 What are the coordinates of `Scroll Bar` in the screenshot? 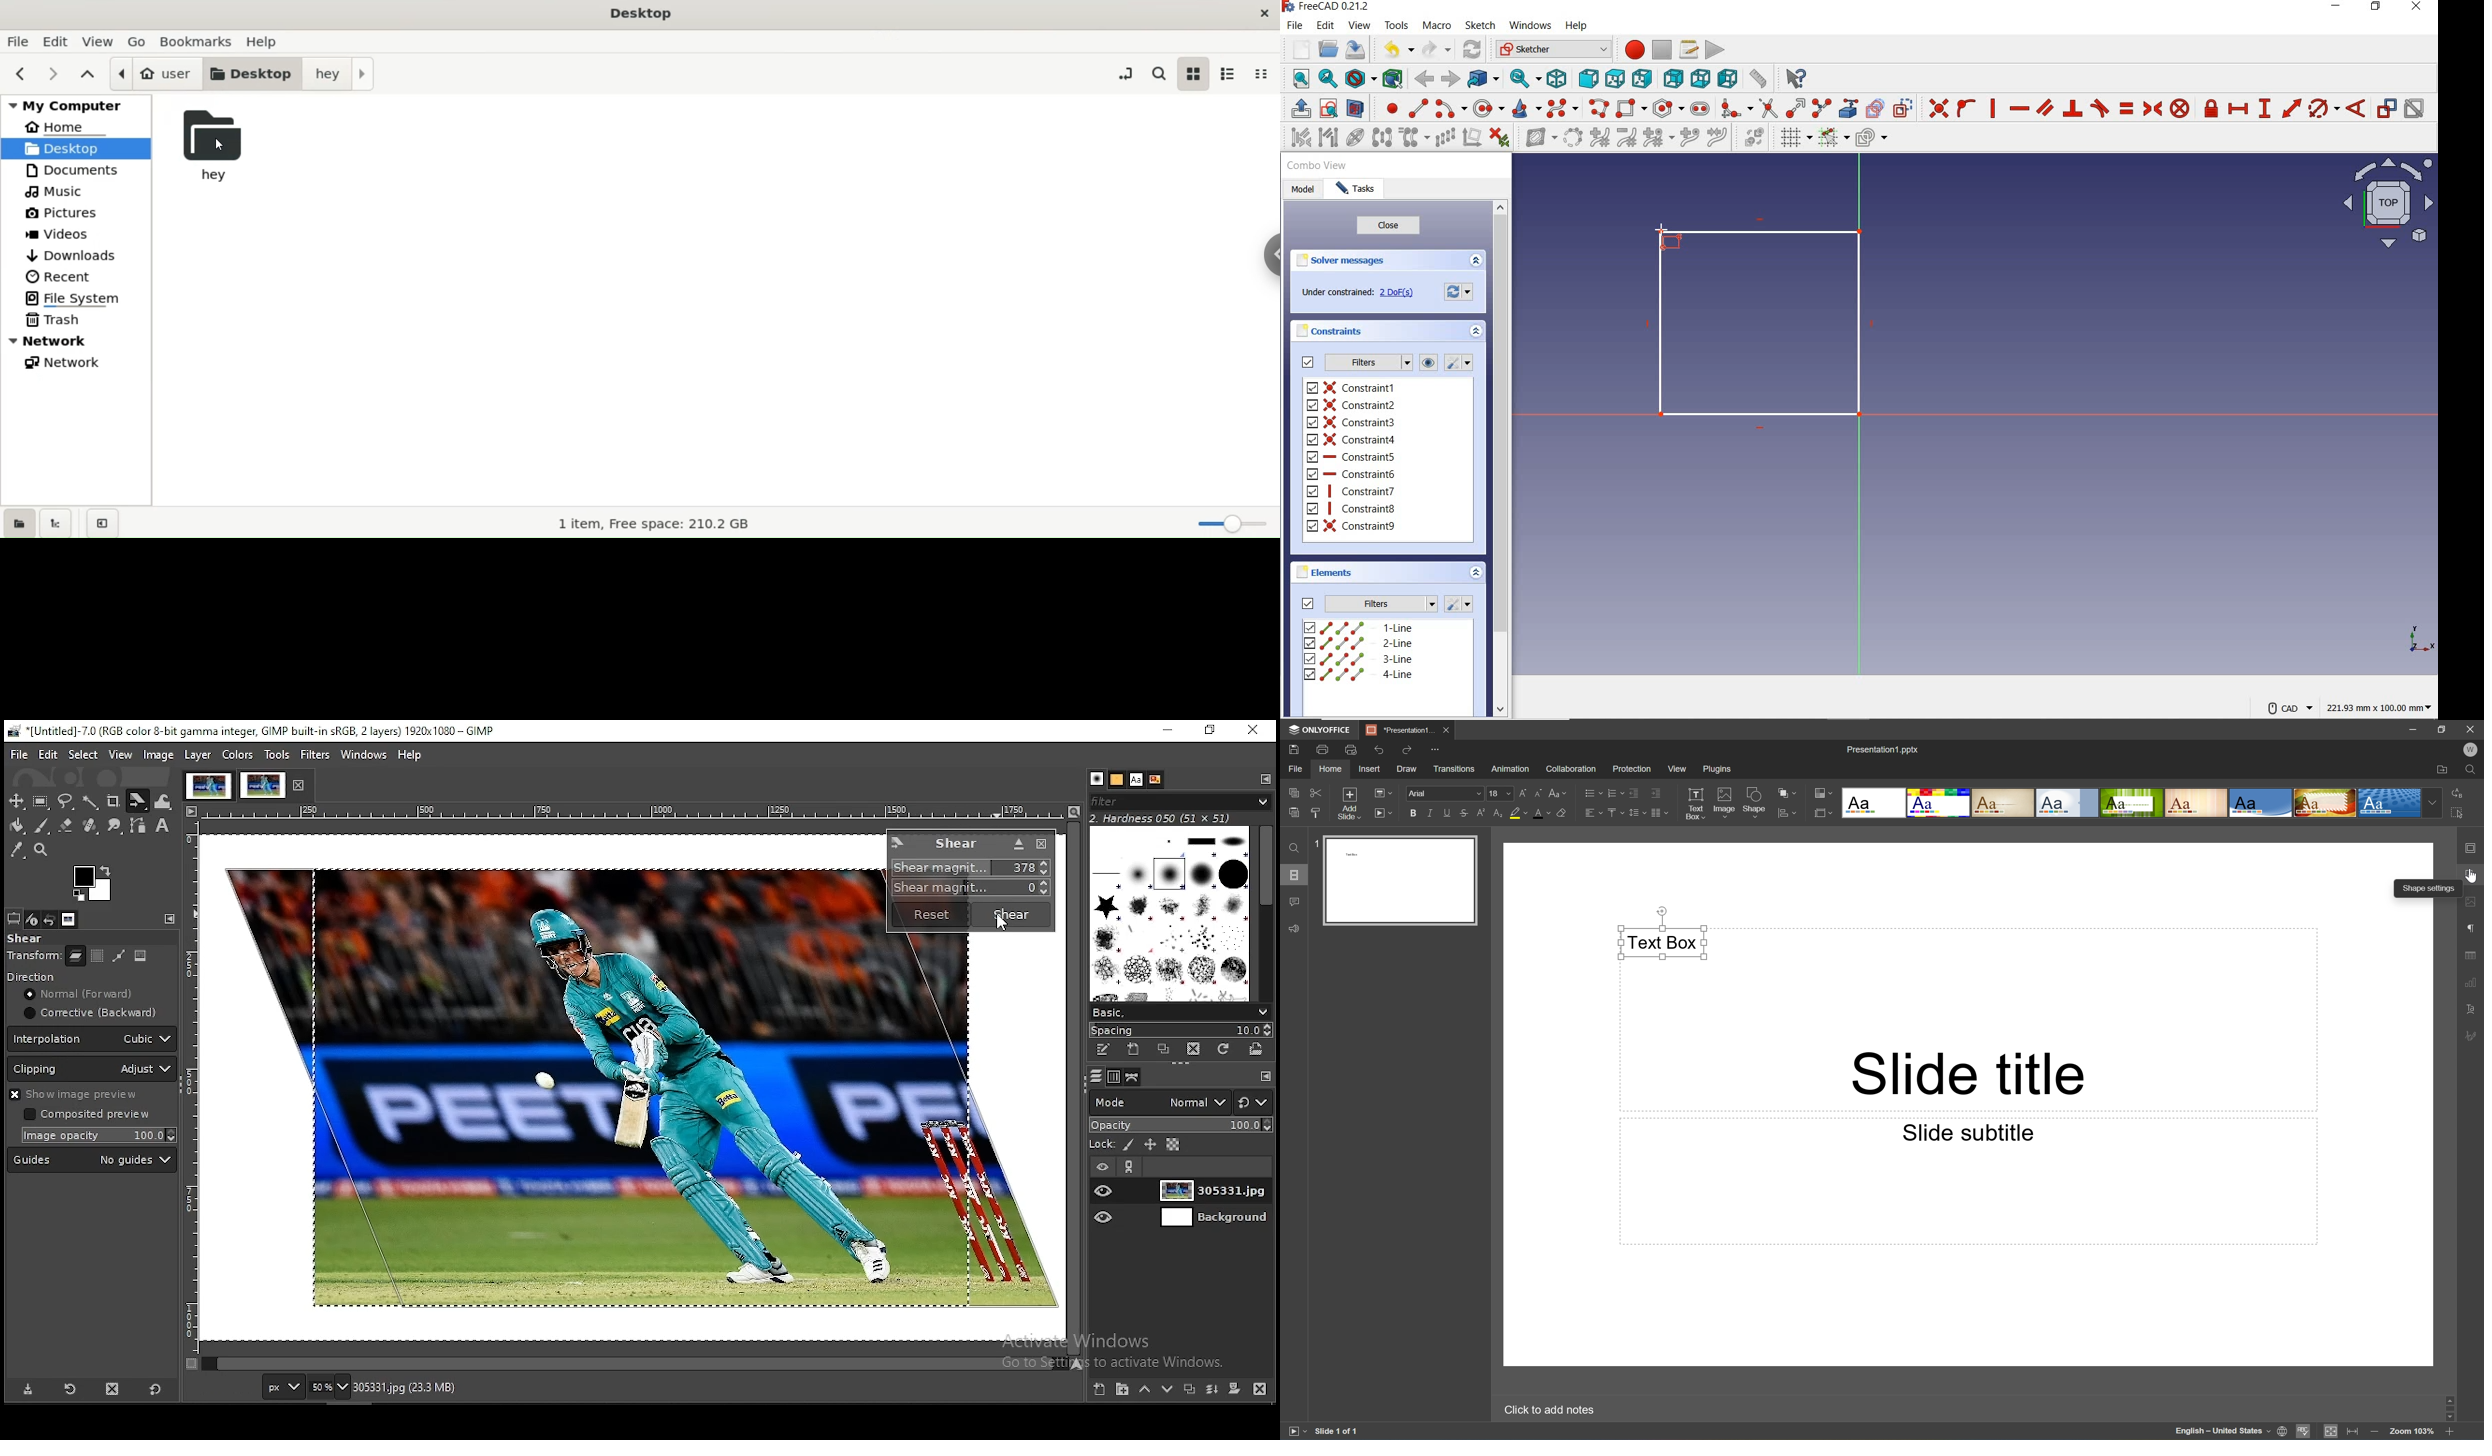 It's located at (2452, 1406).